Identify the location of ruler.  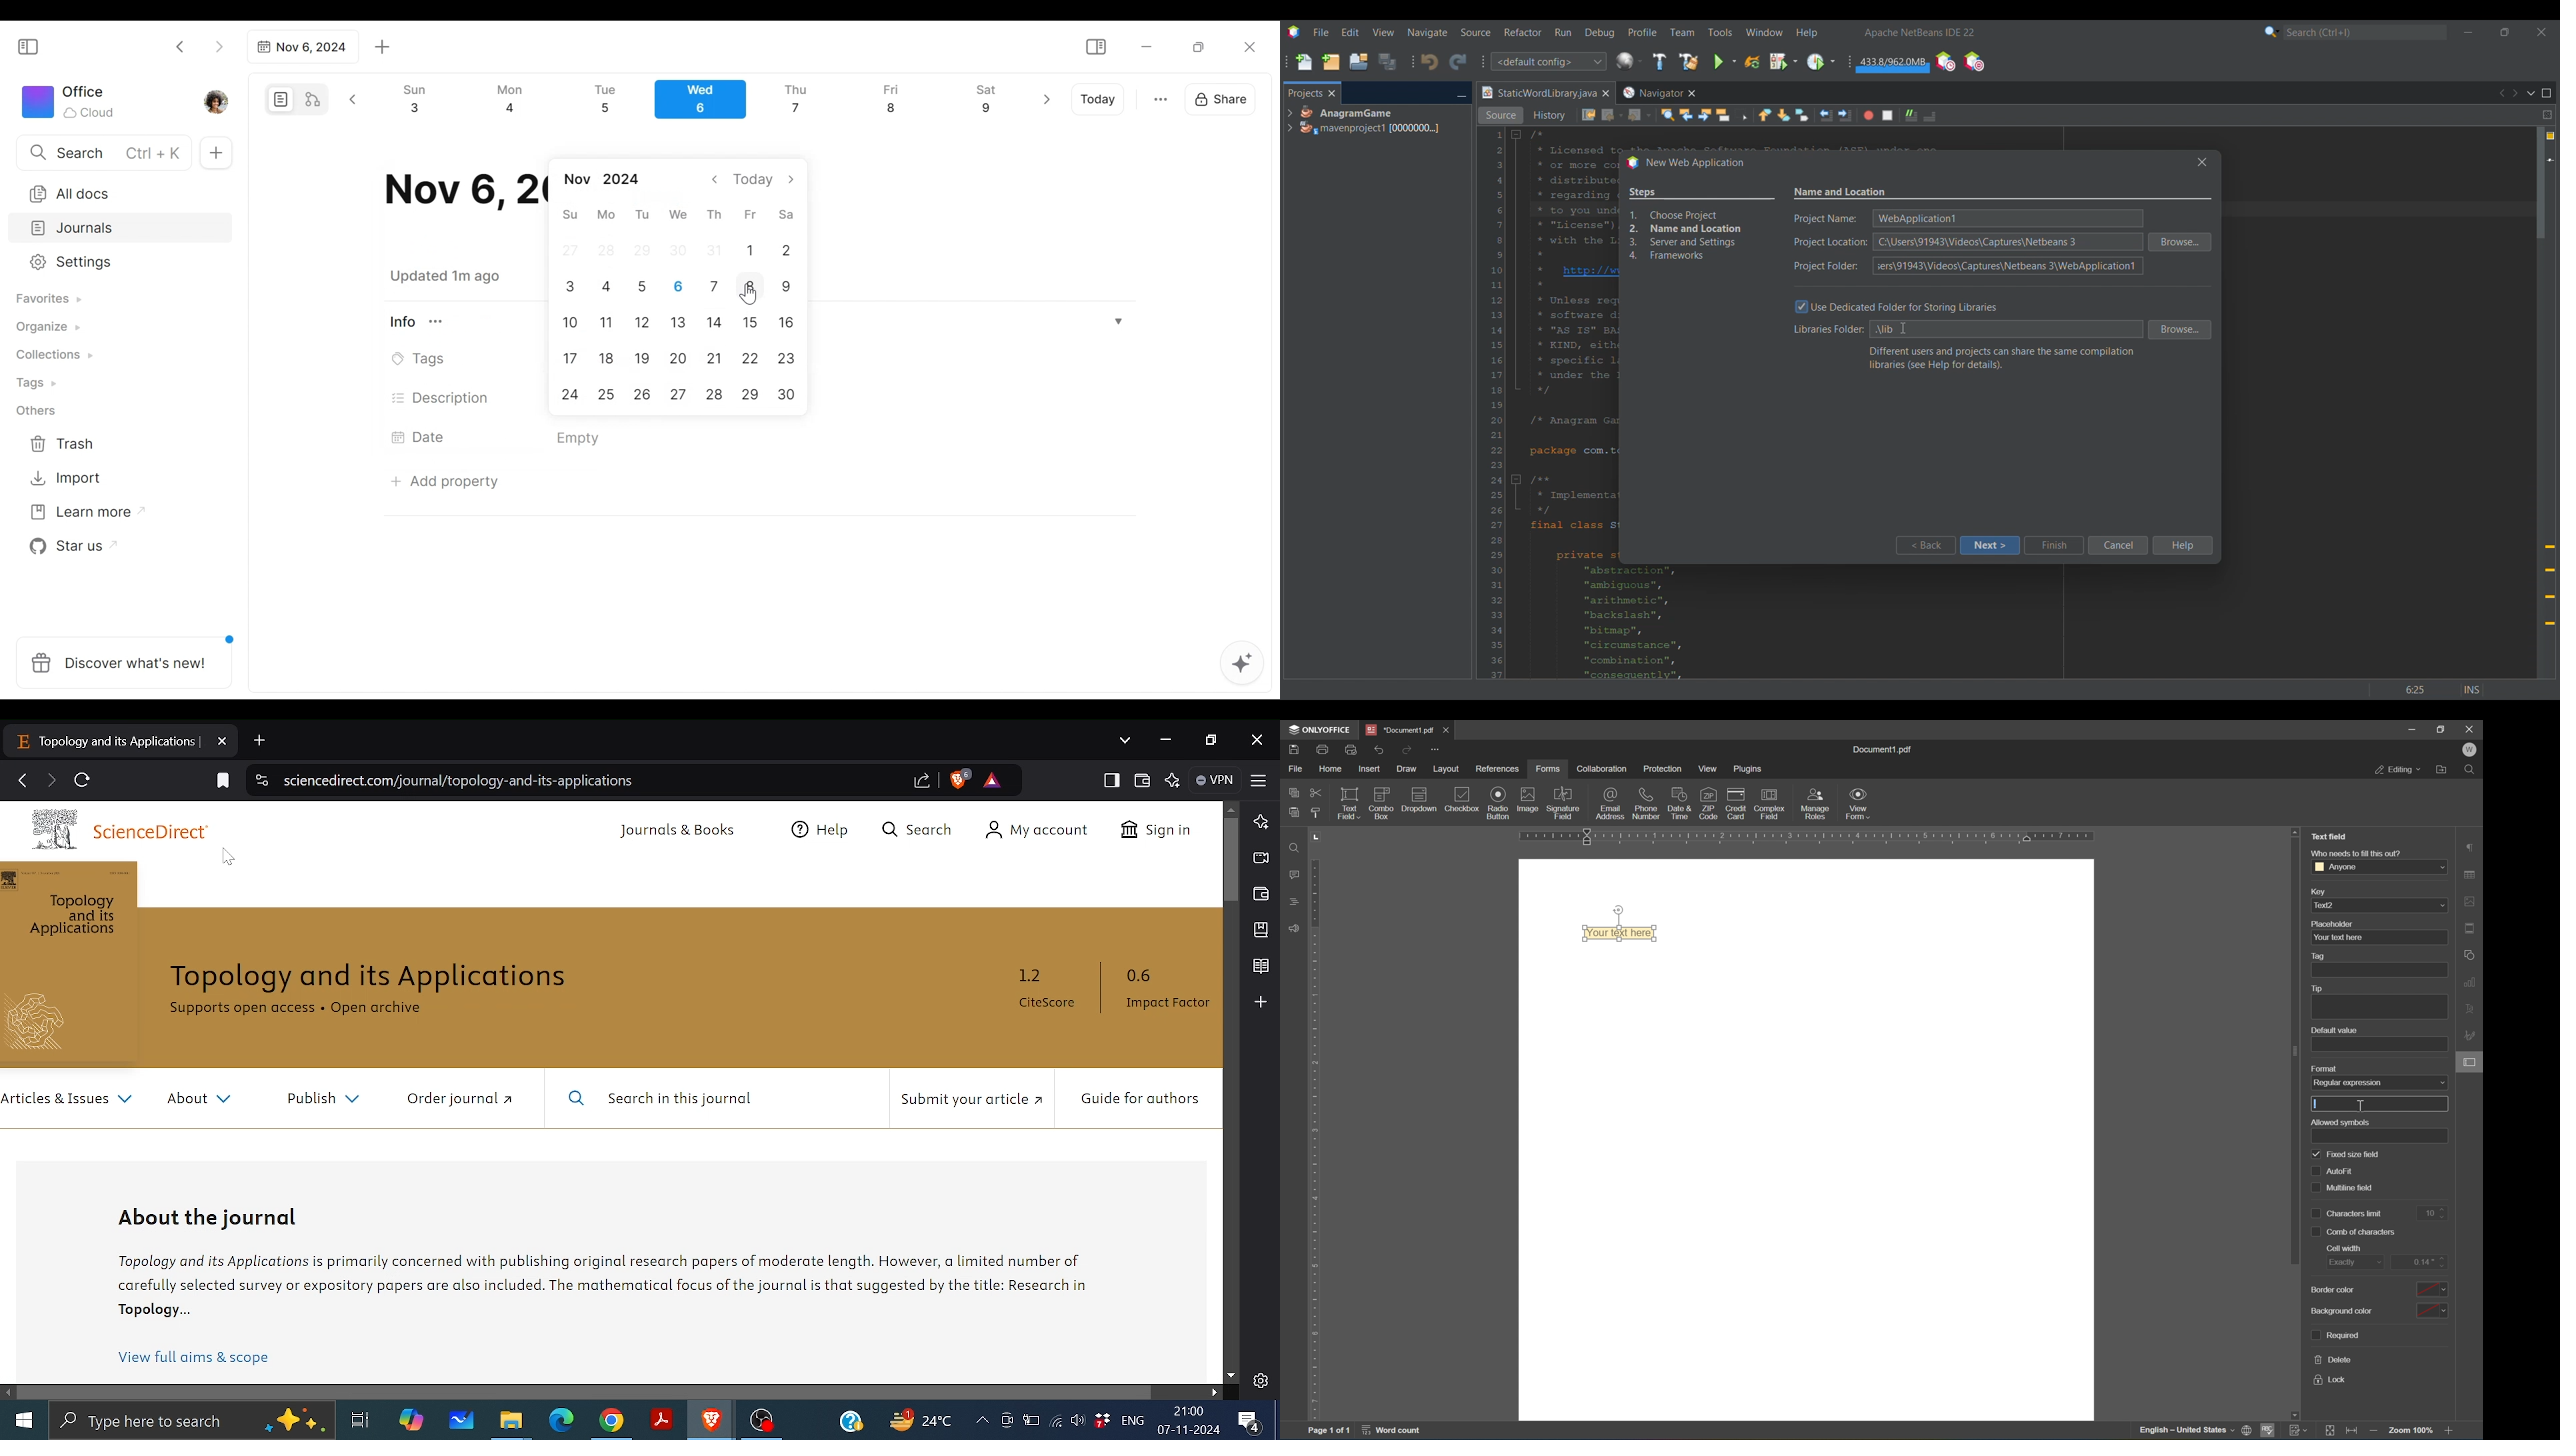
(1311, 1140).